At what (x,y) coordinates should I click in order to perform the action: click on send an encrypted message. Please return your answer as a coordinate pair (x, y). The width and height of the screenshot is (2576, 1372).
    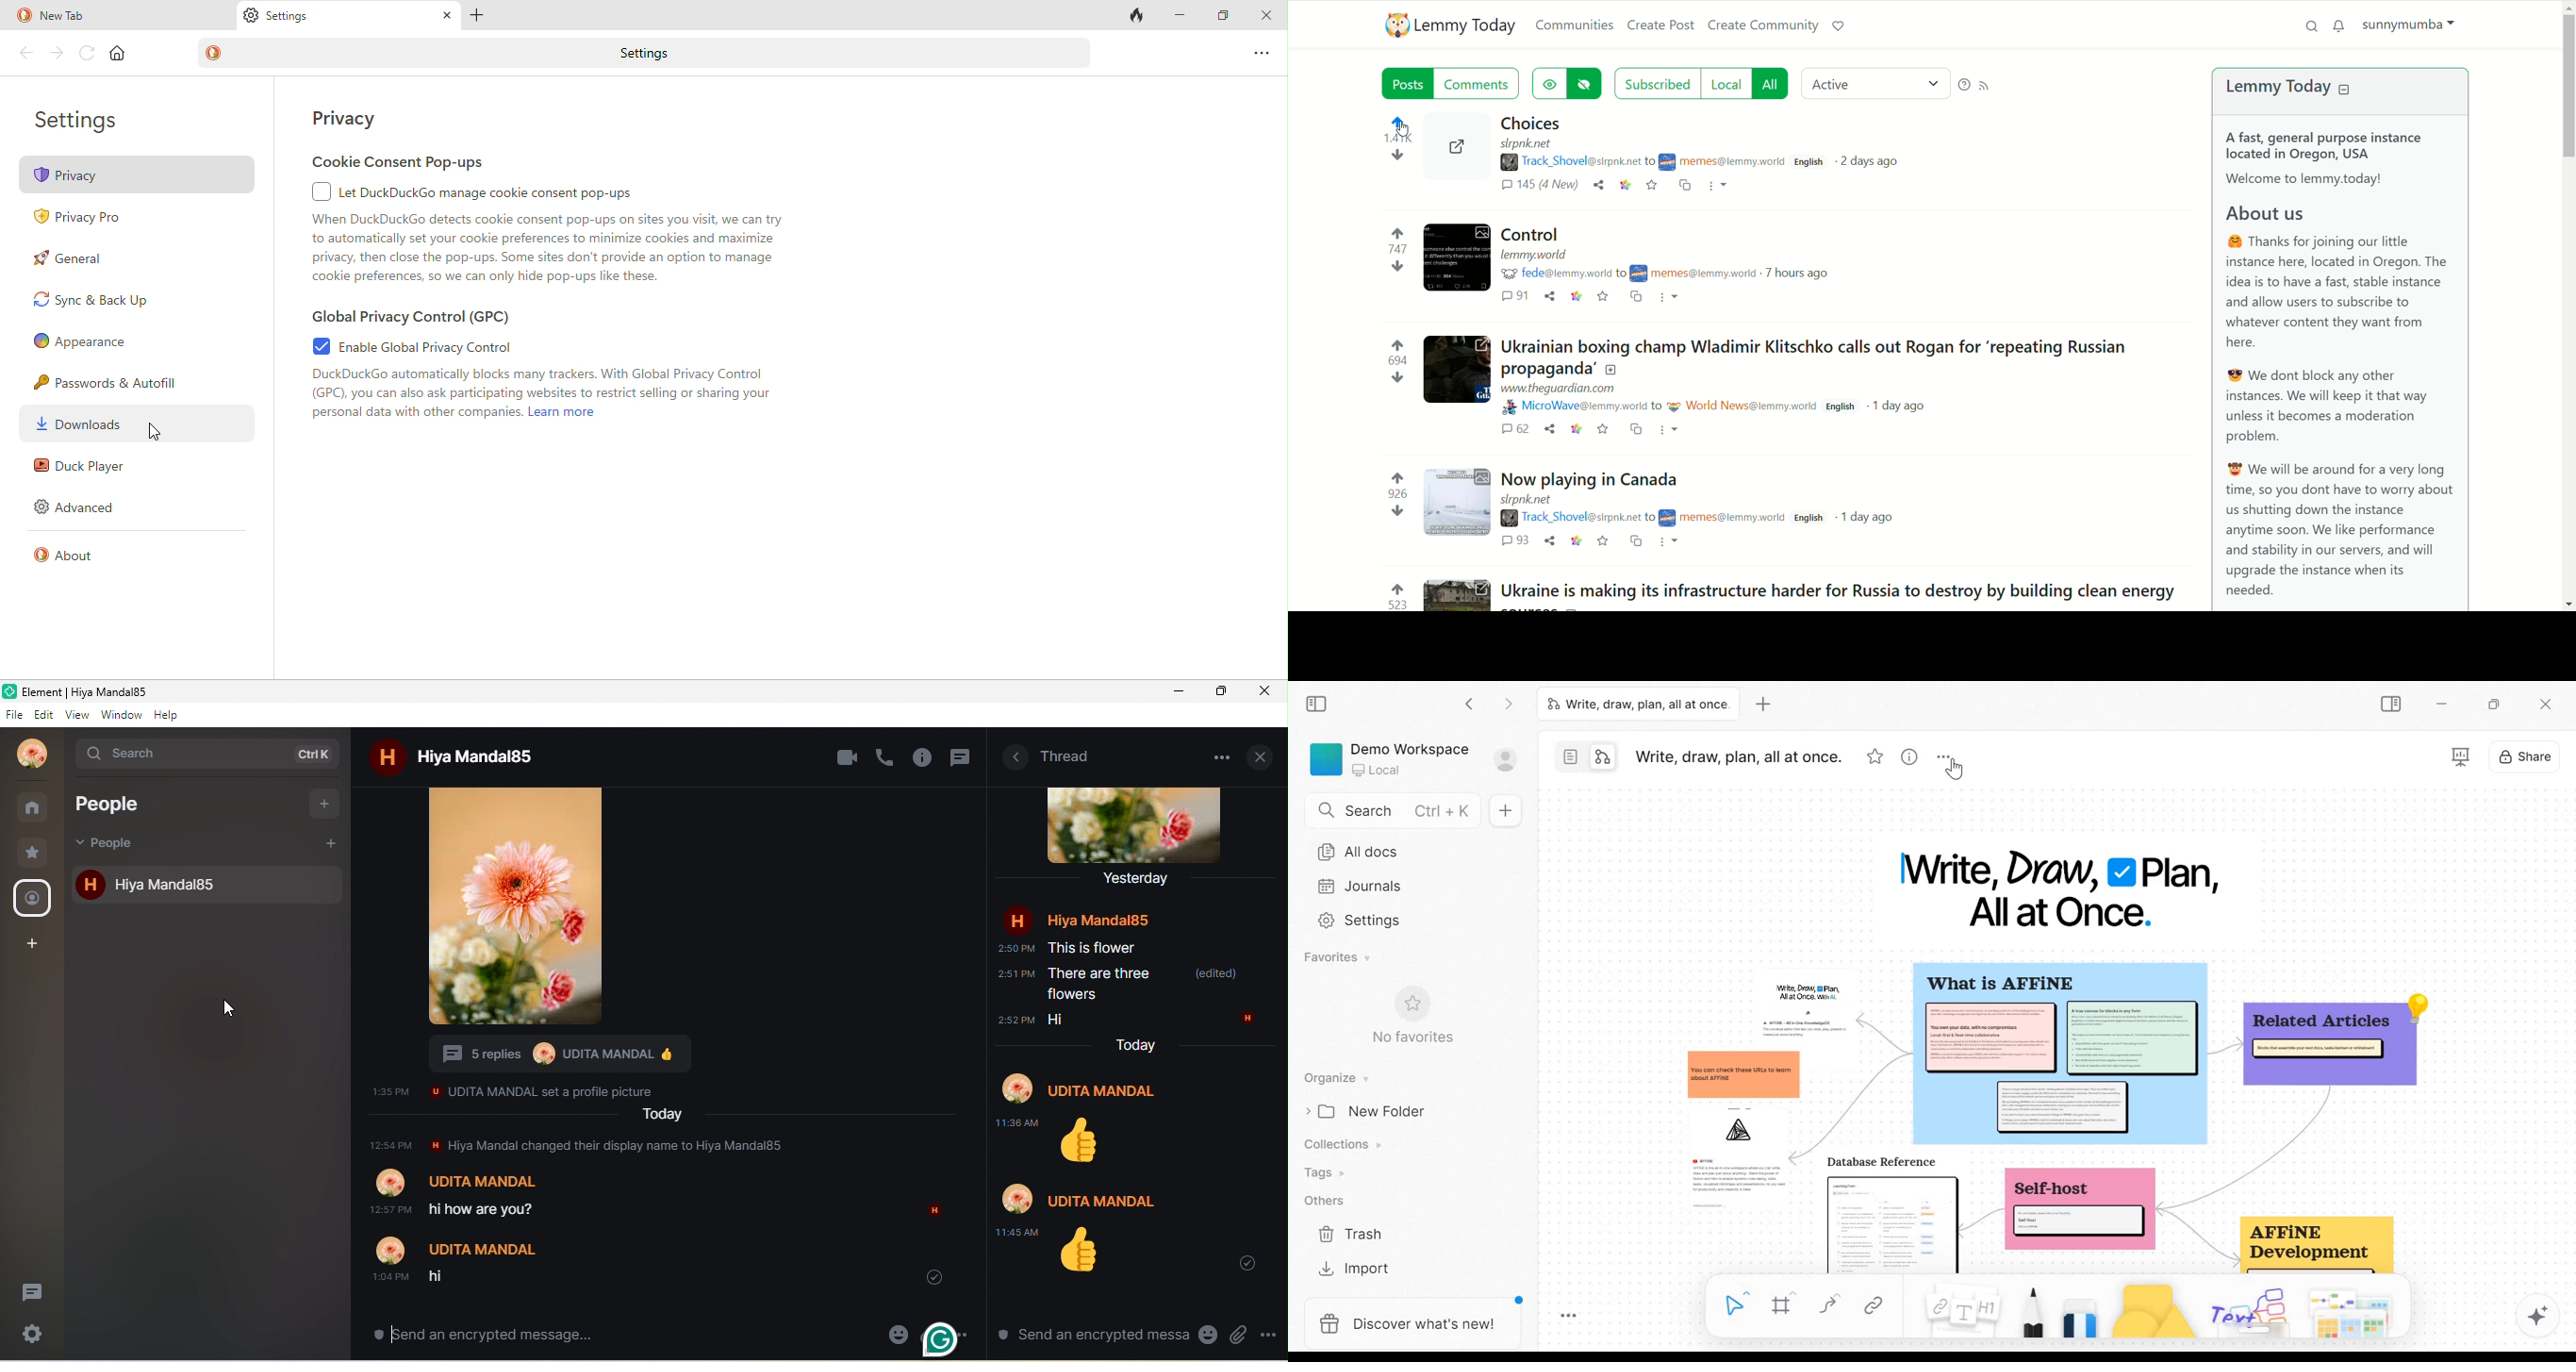
    Looking at the image, I should click on (1089, 1335).